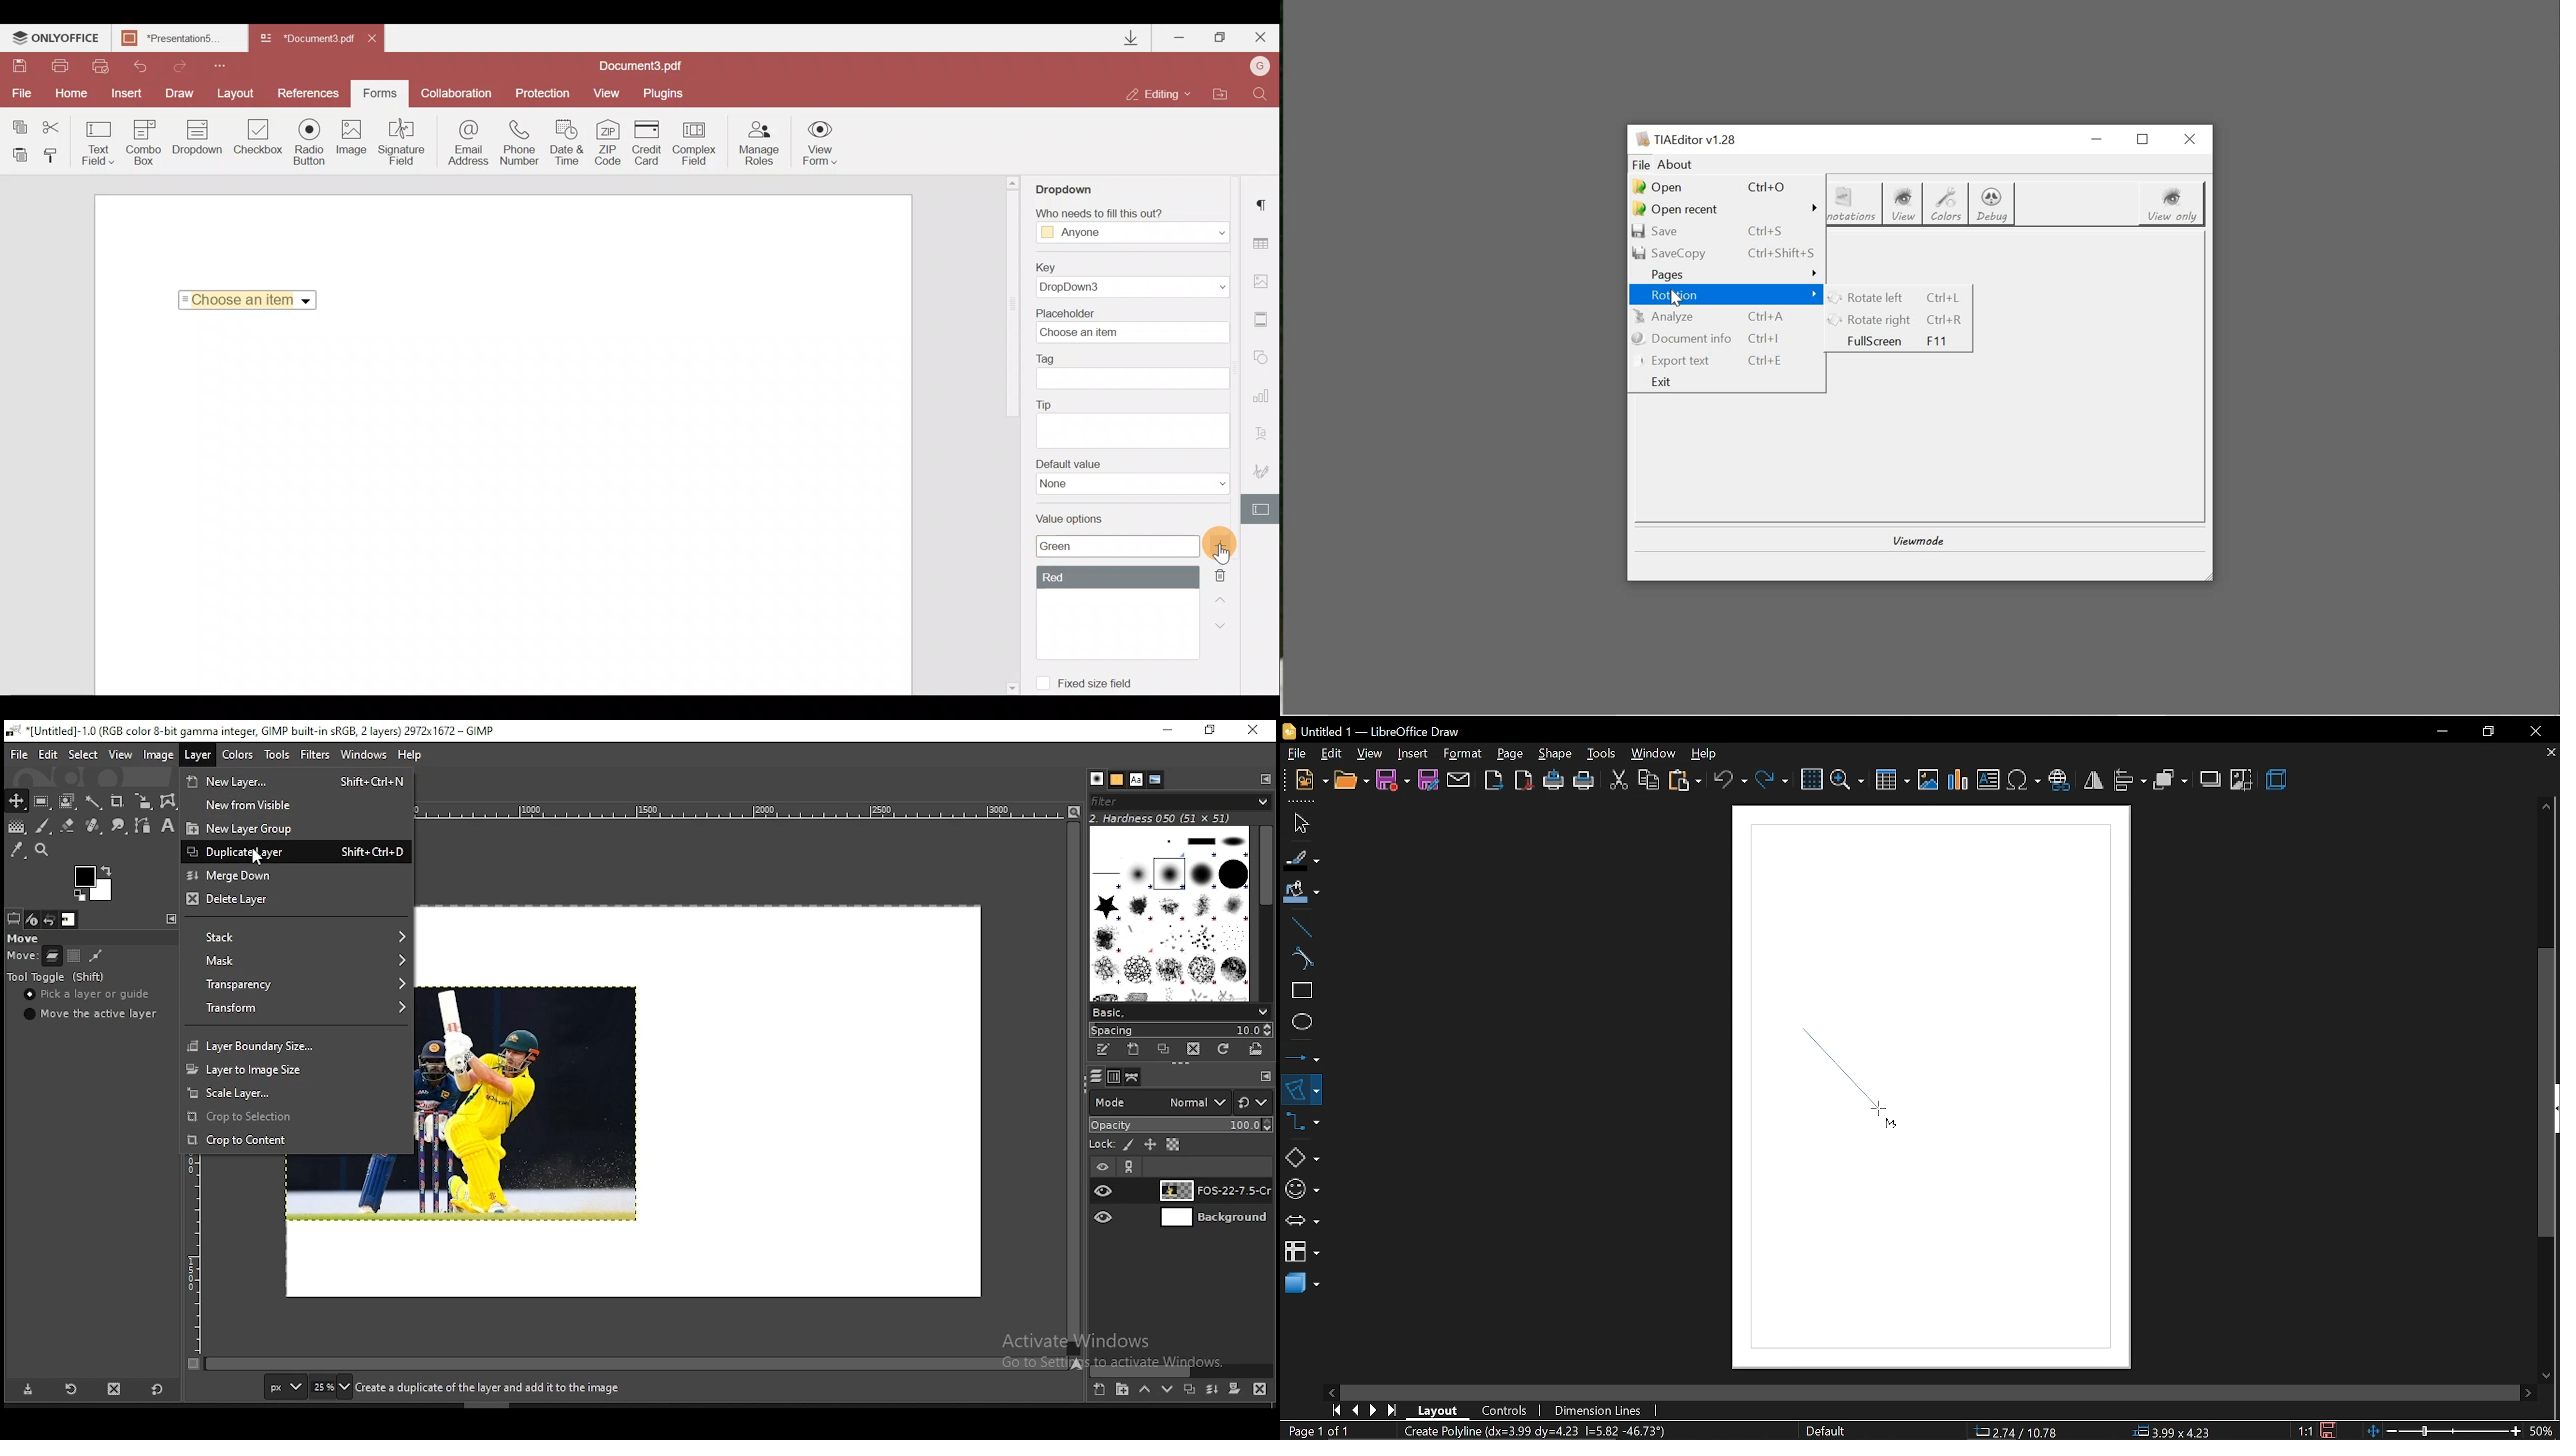 The height and width of the screenshot is (1456, 2576). I want to click on Designs, so click(1171, 912).